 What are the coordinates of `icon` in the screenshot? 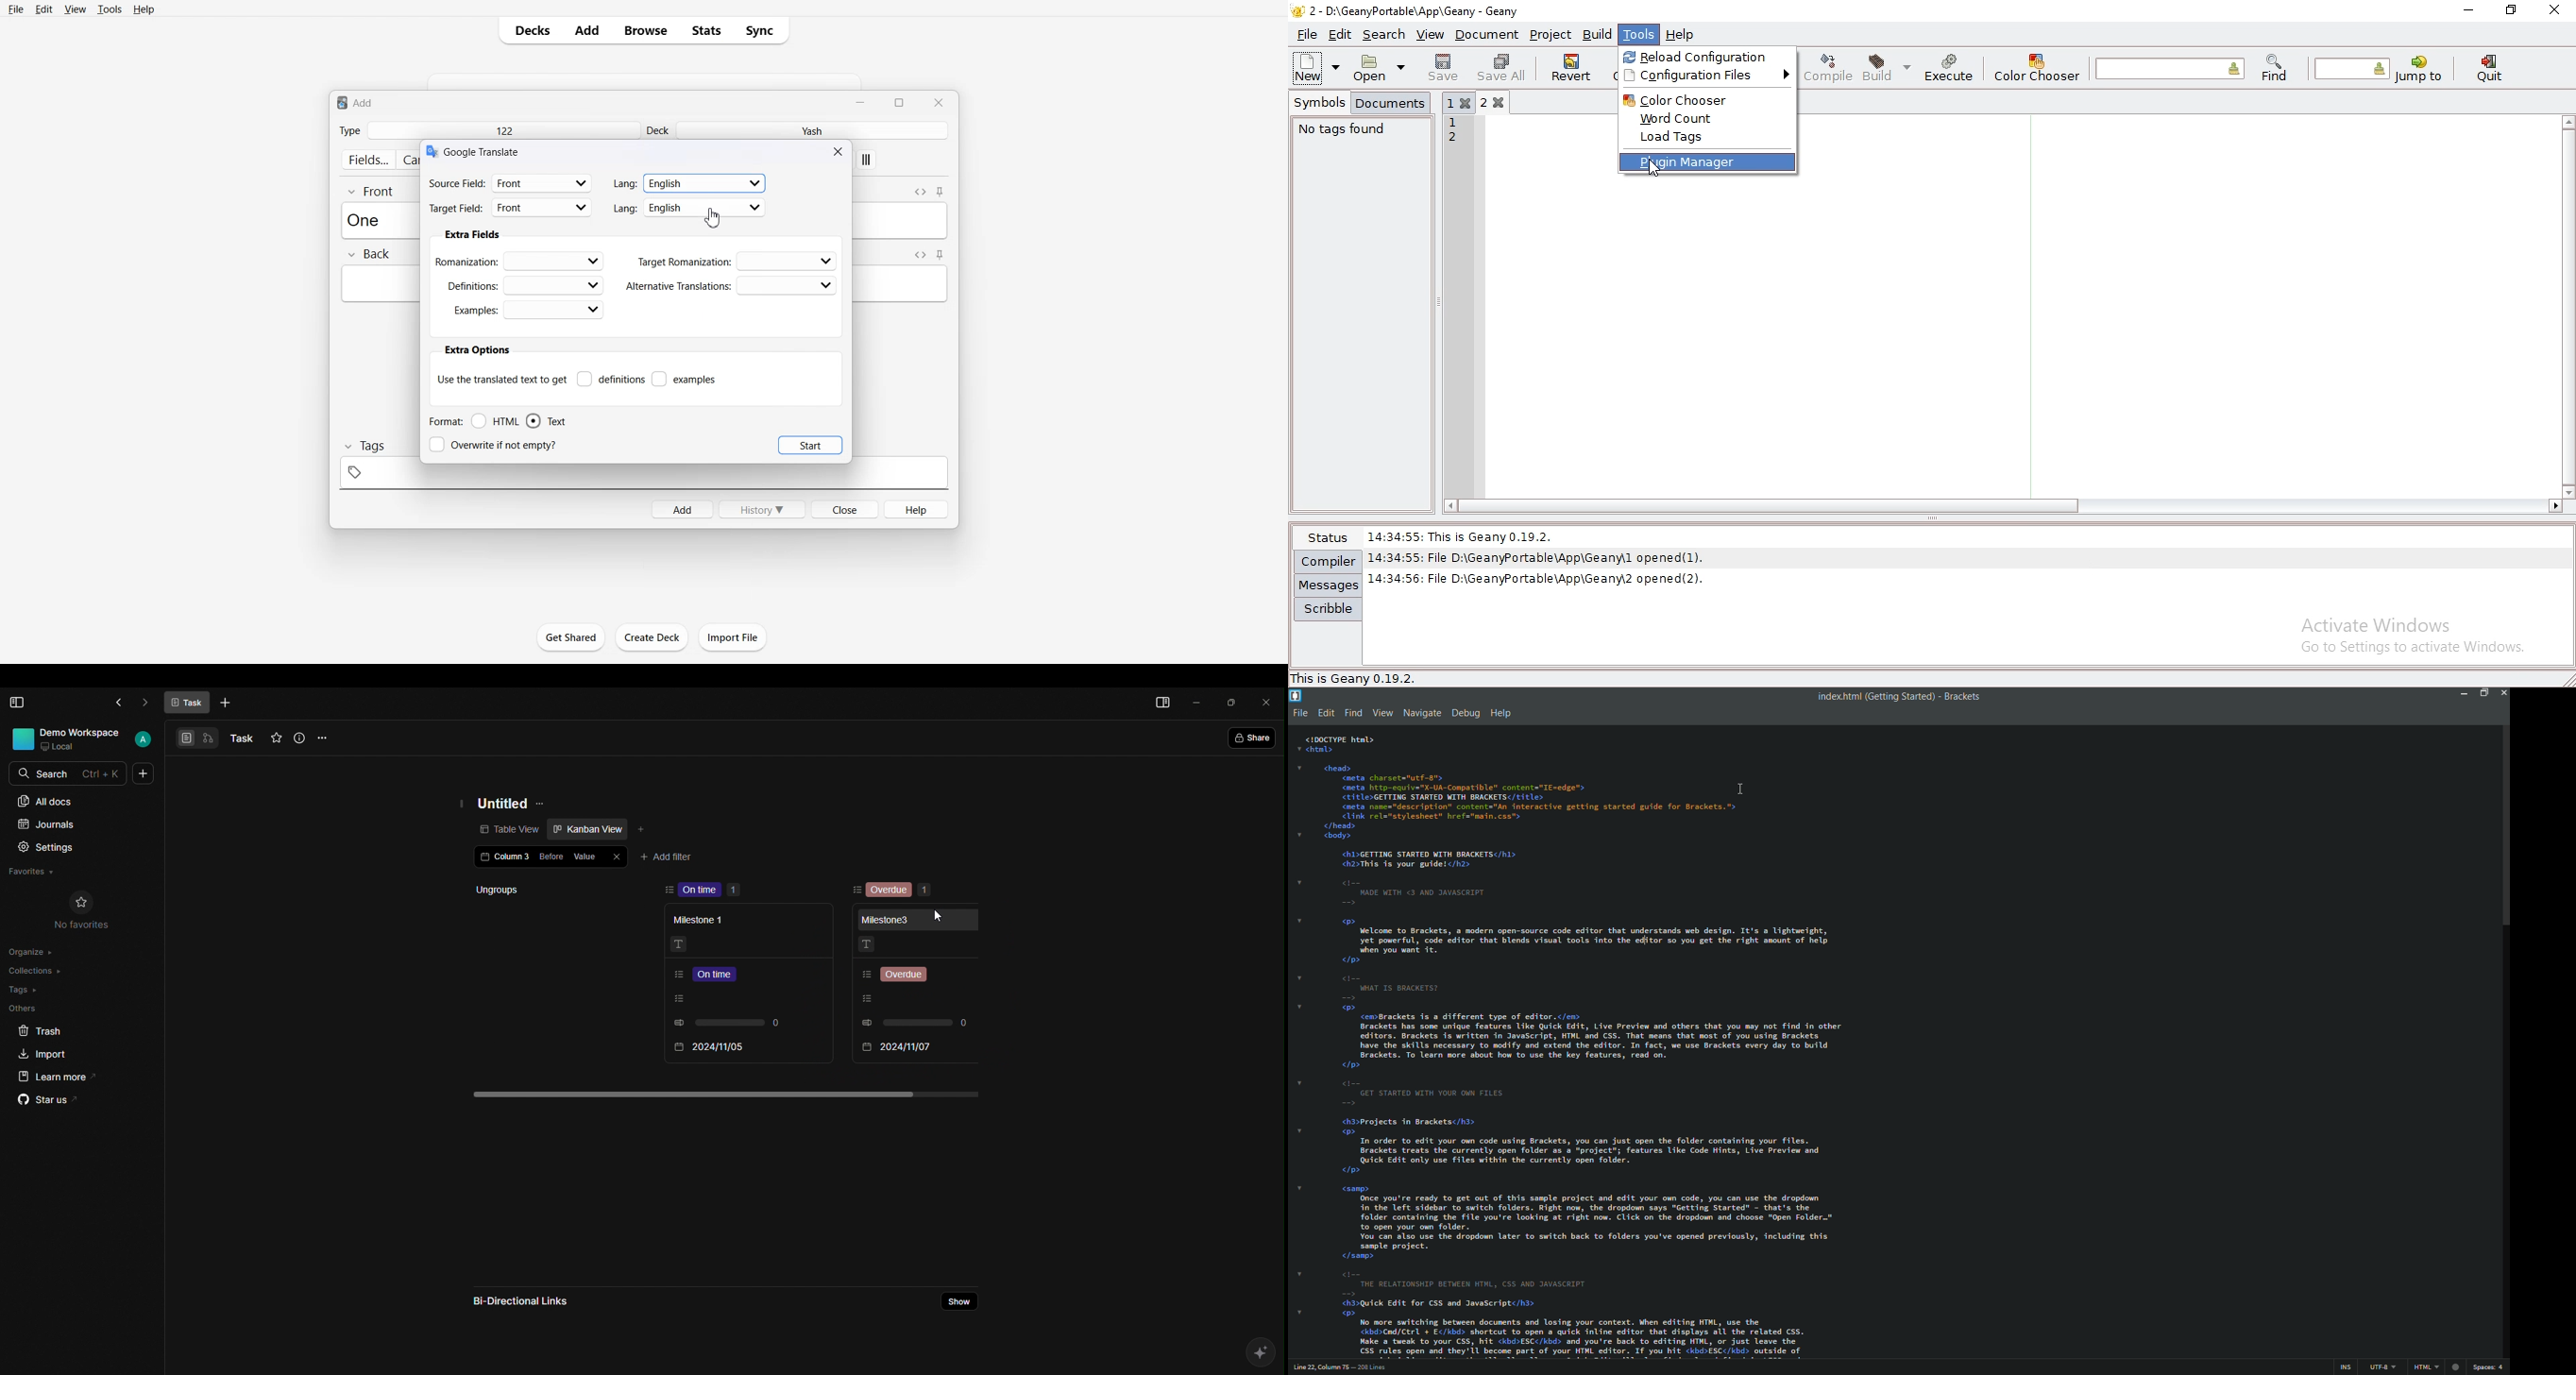 It's located at (2456, 1367).